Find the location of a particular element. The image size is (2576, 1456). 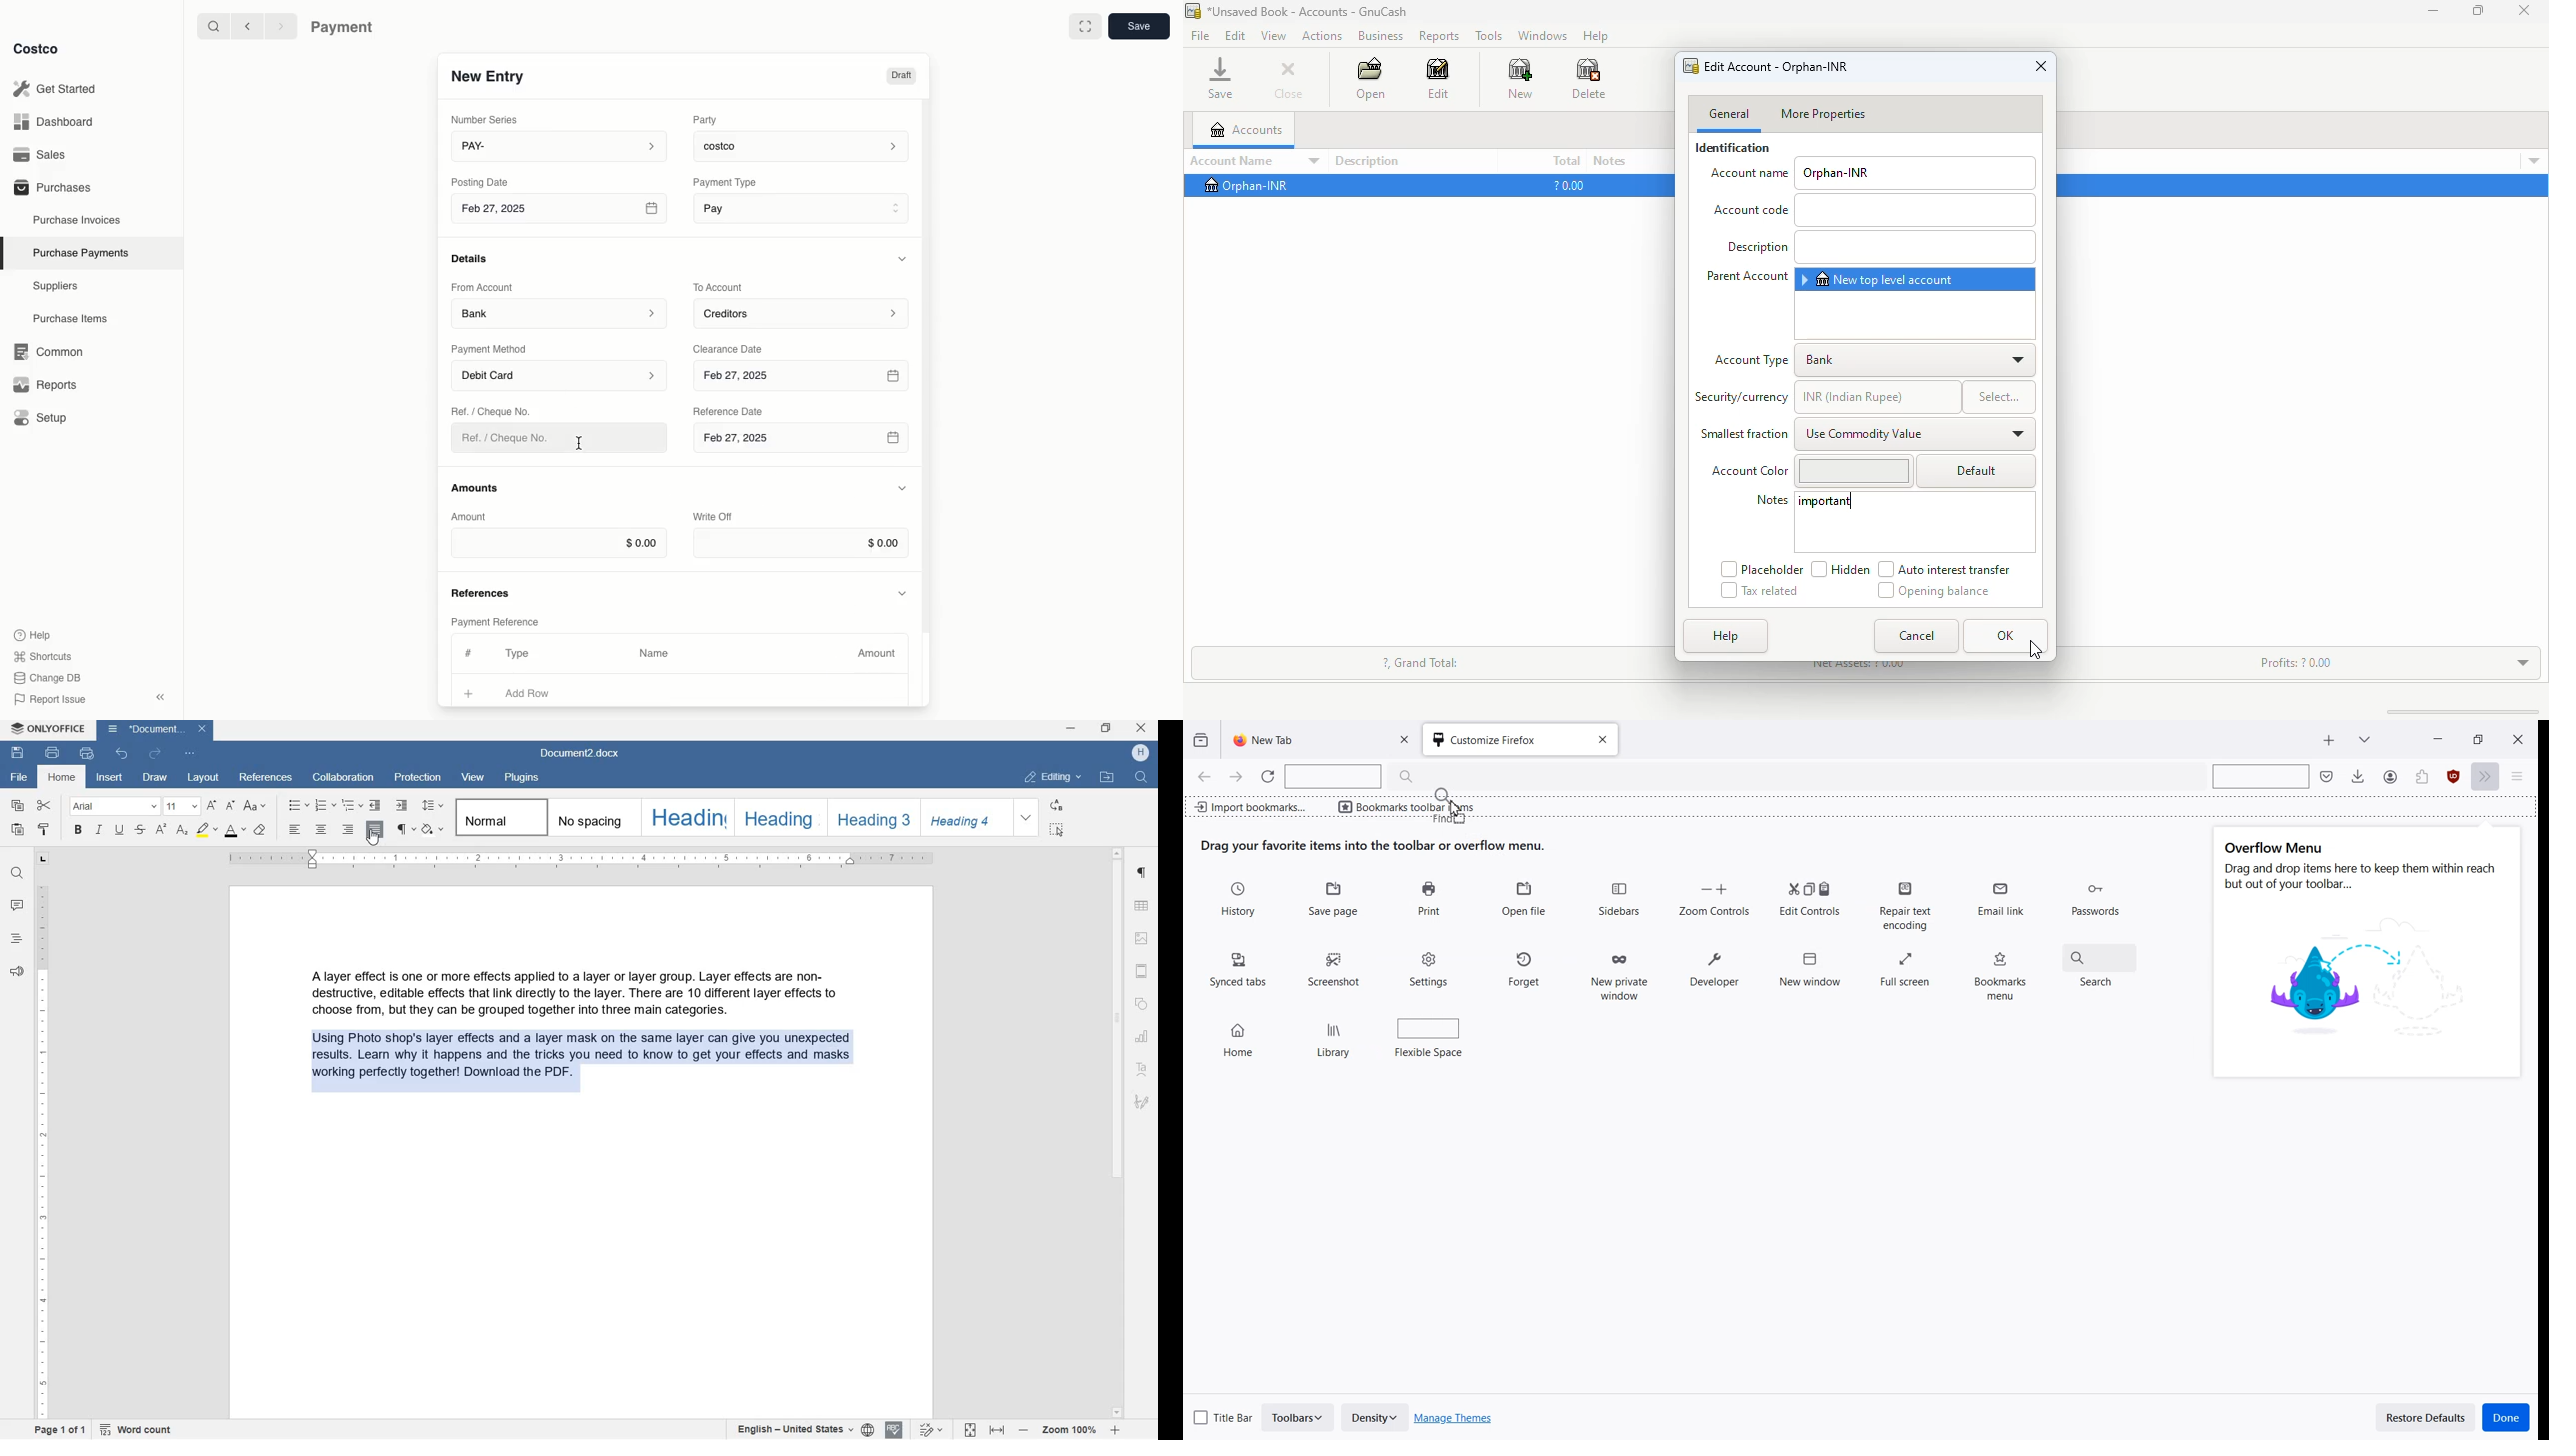

RIGHT ALIGNMENT is located at coordinates (348, 830).